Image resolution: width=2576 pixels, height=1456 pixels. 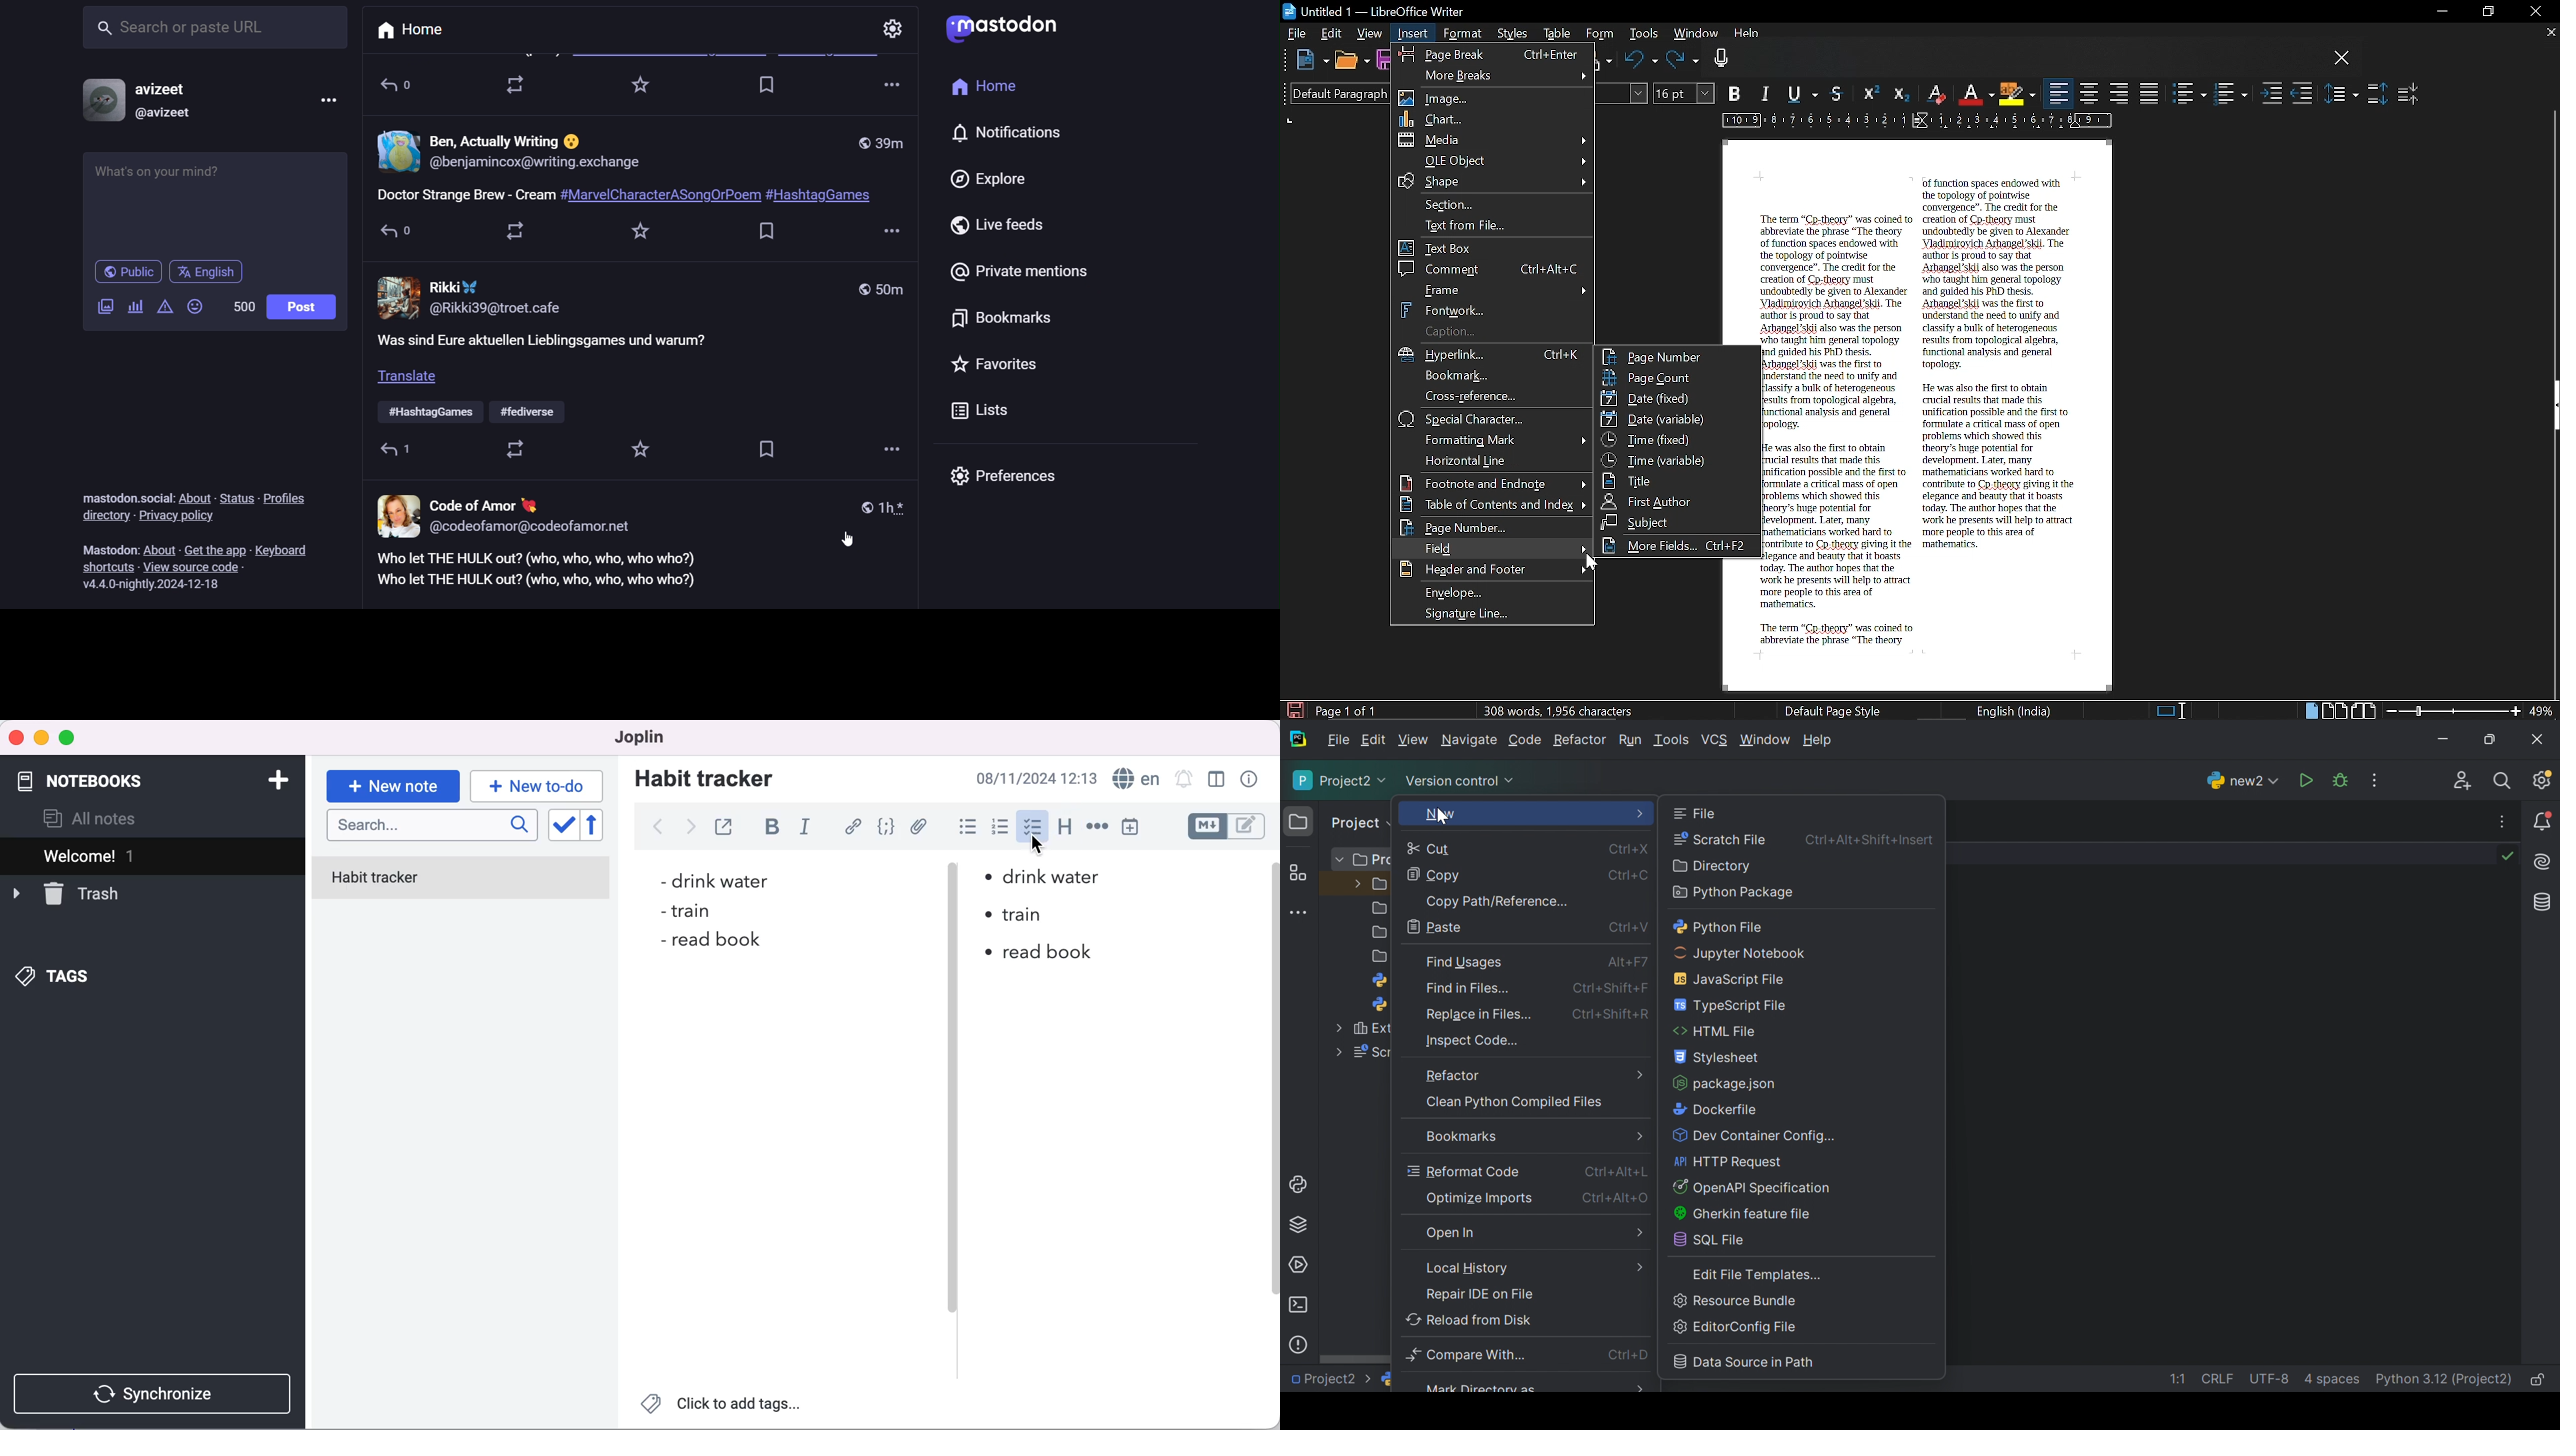 I want to click on Zoom change, so click(x=2454, y=711).